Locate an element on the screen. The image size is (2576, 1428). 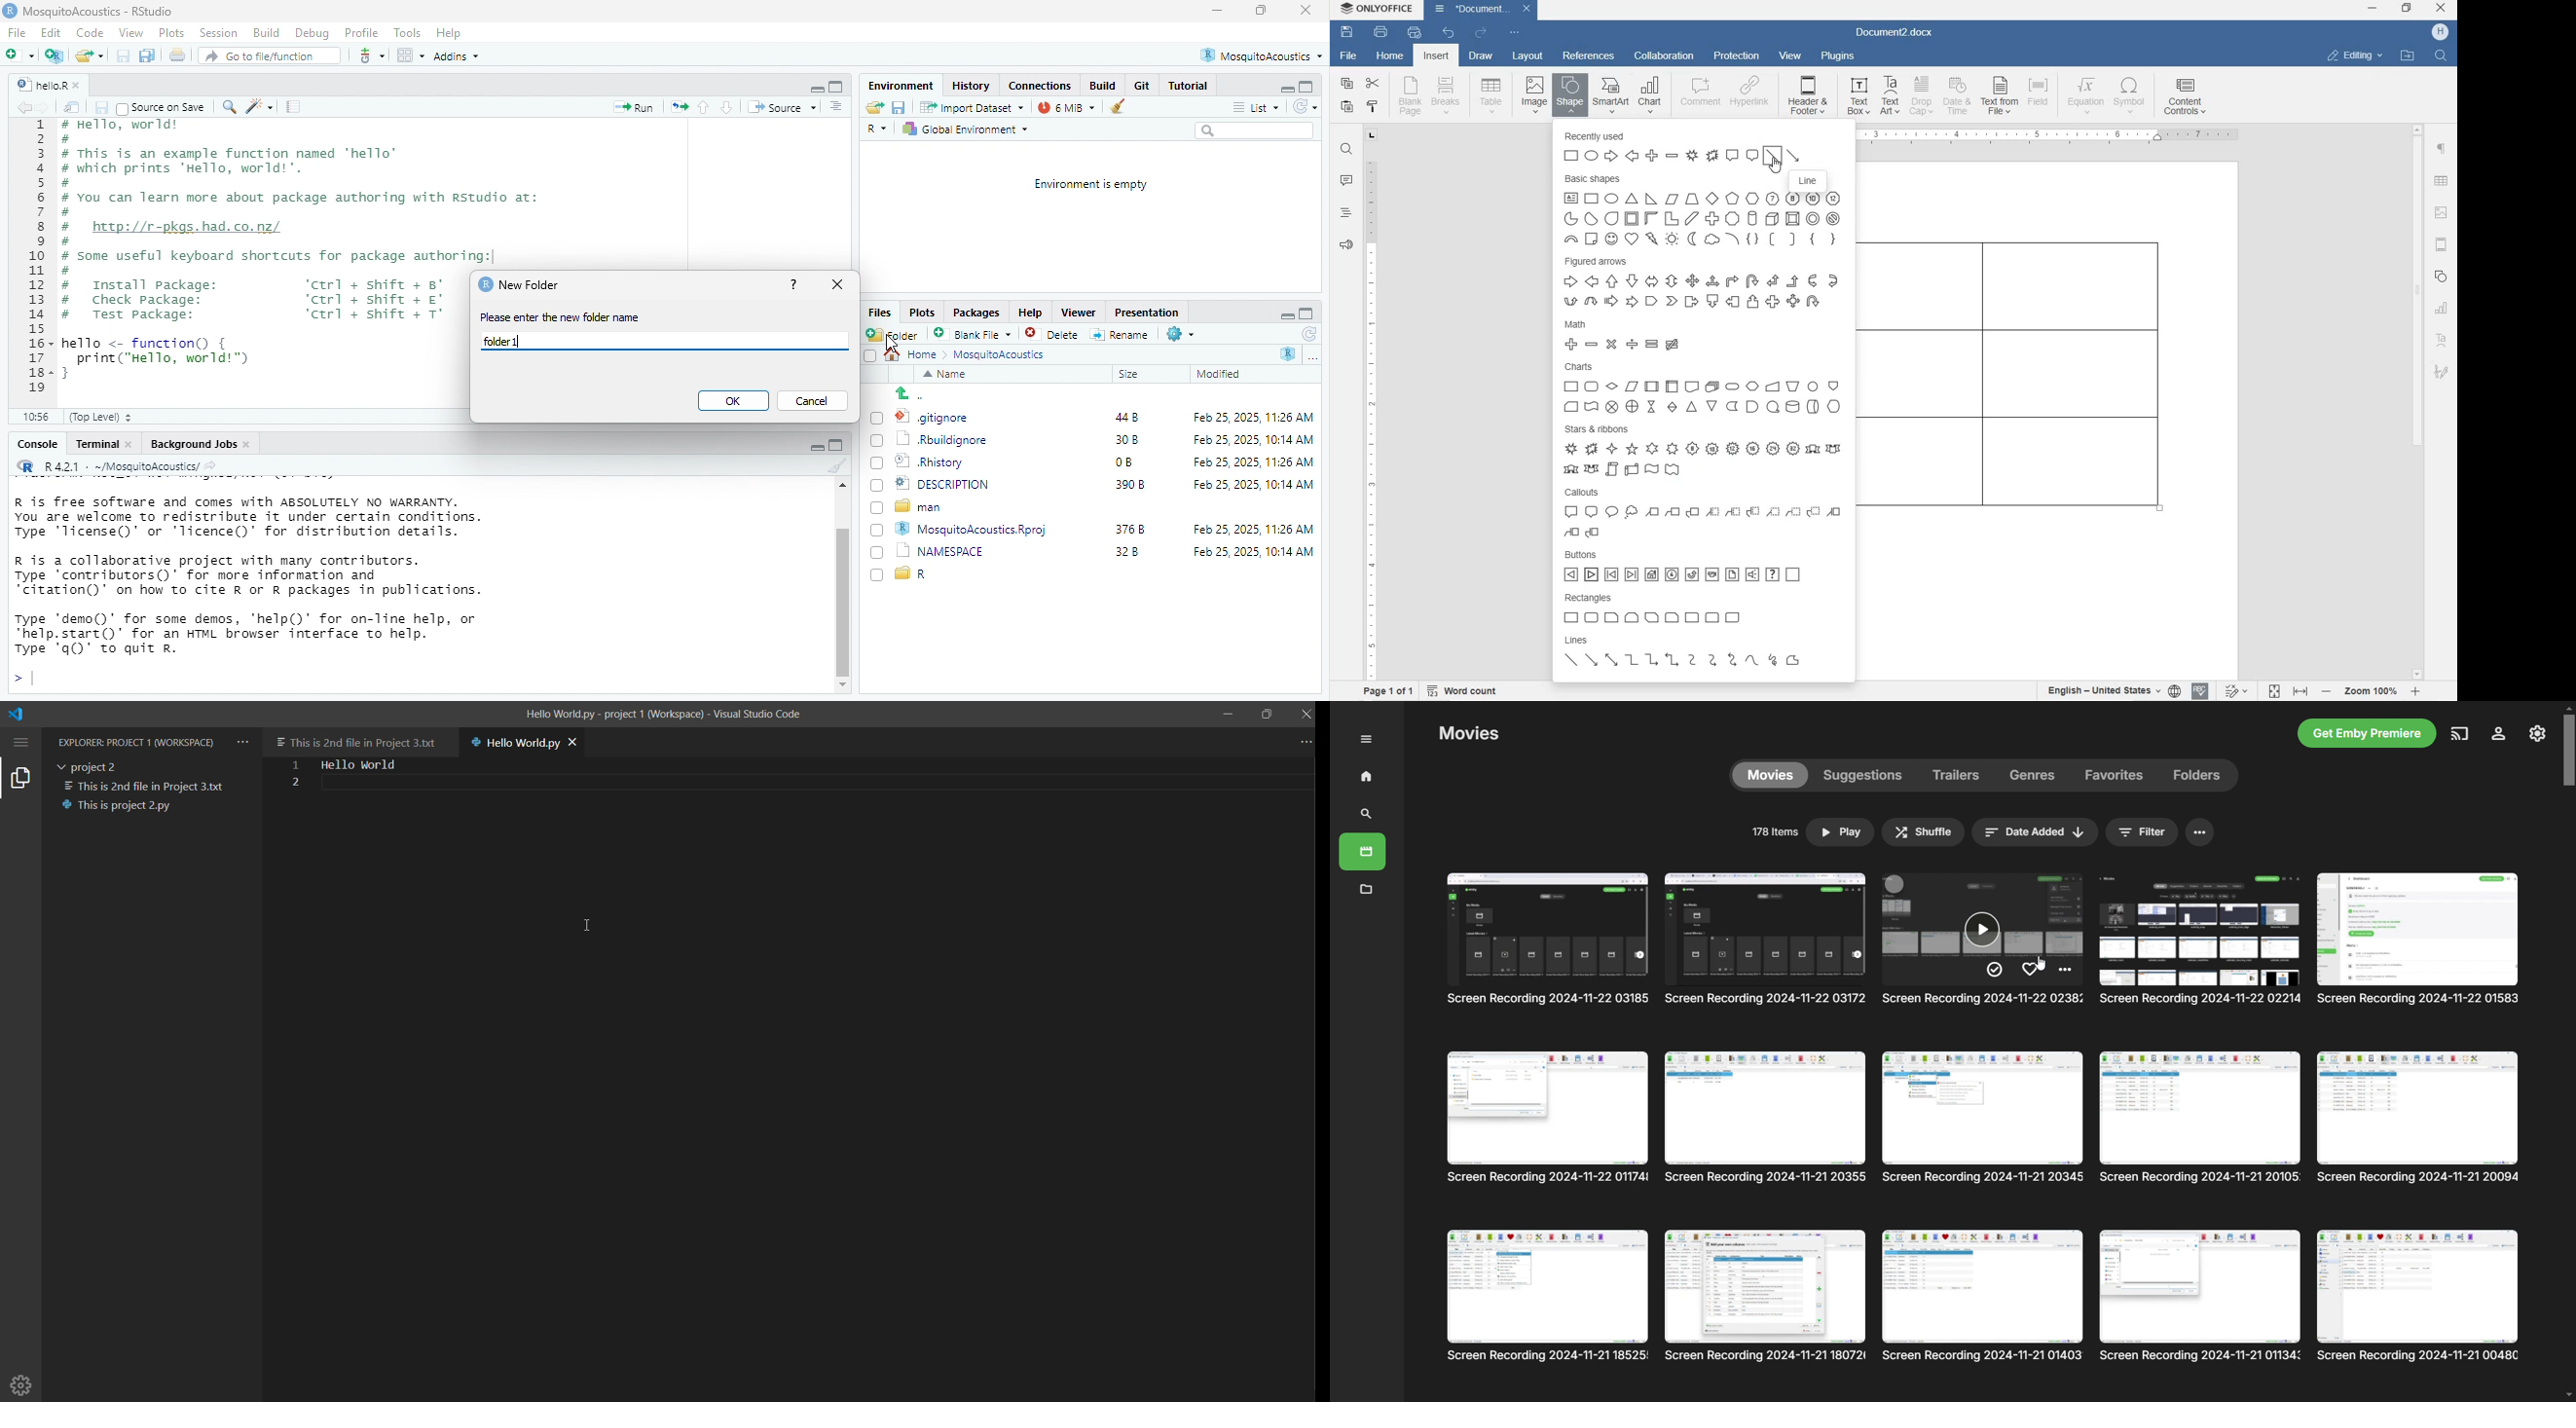
Please enter the new folder name is located at coordinates (569, 317).